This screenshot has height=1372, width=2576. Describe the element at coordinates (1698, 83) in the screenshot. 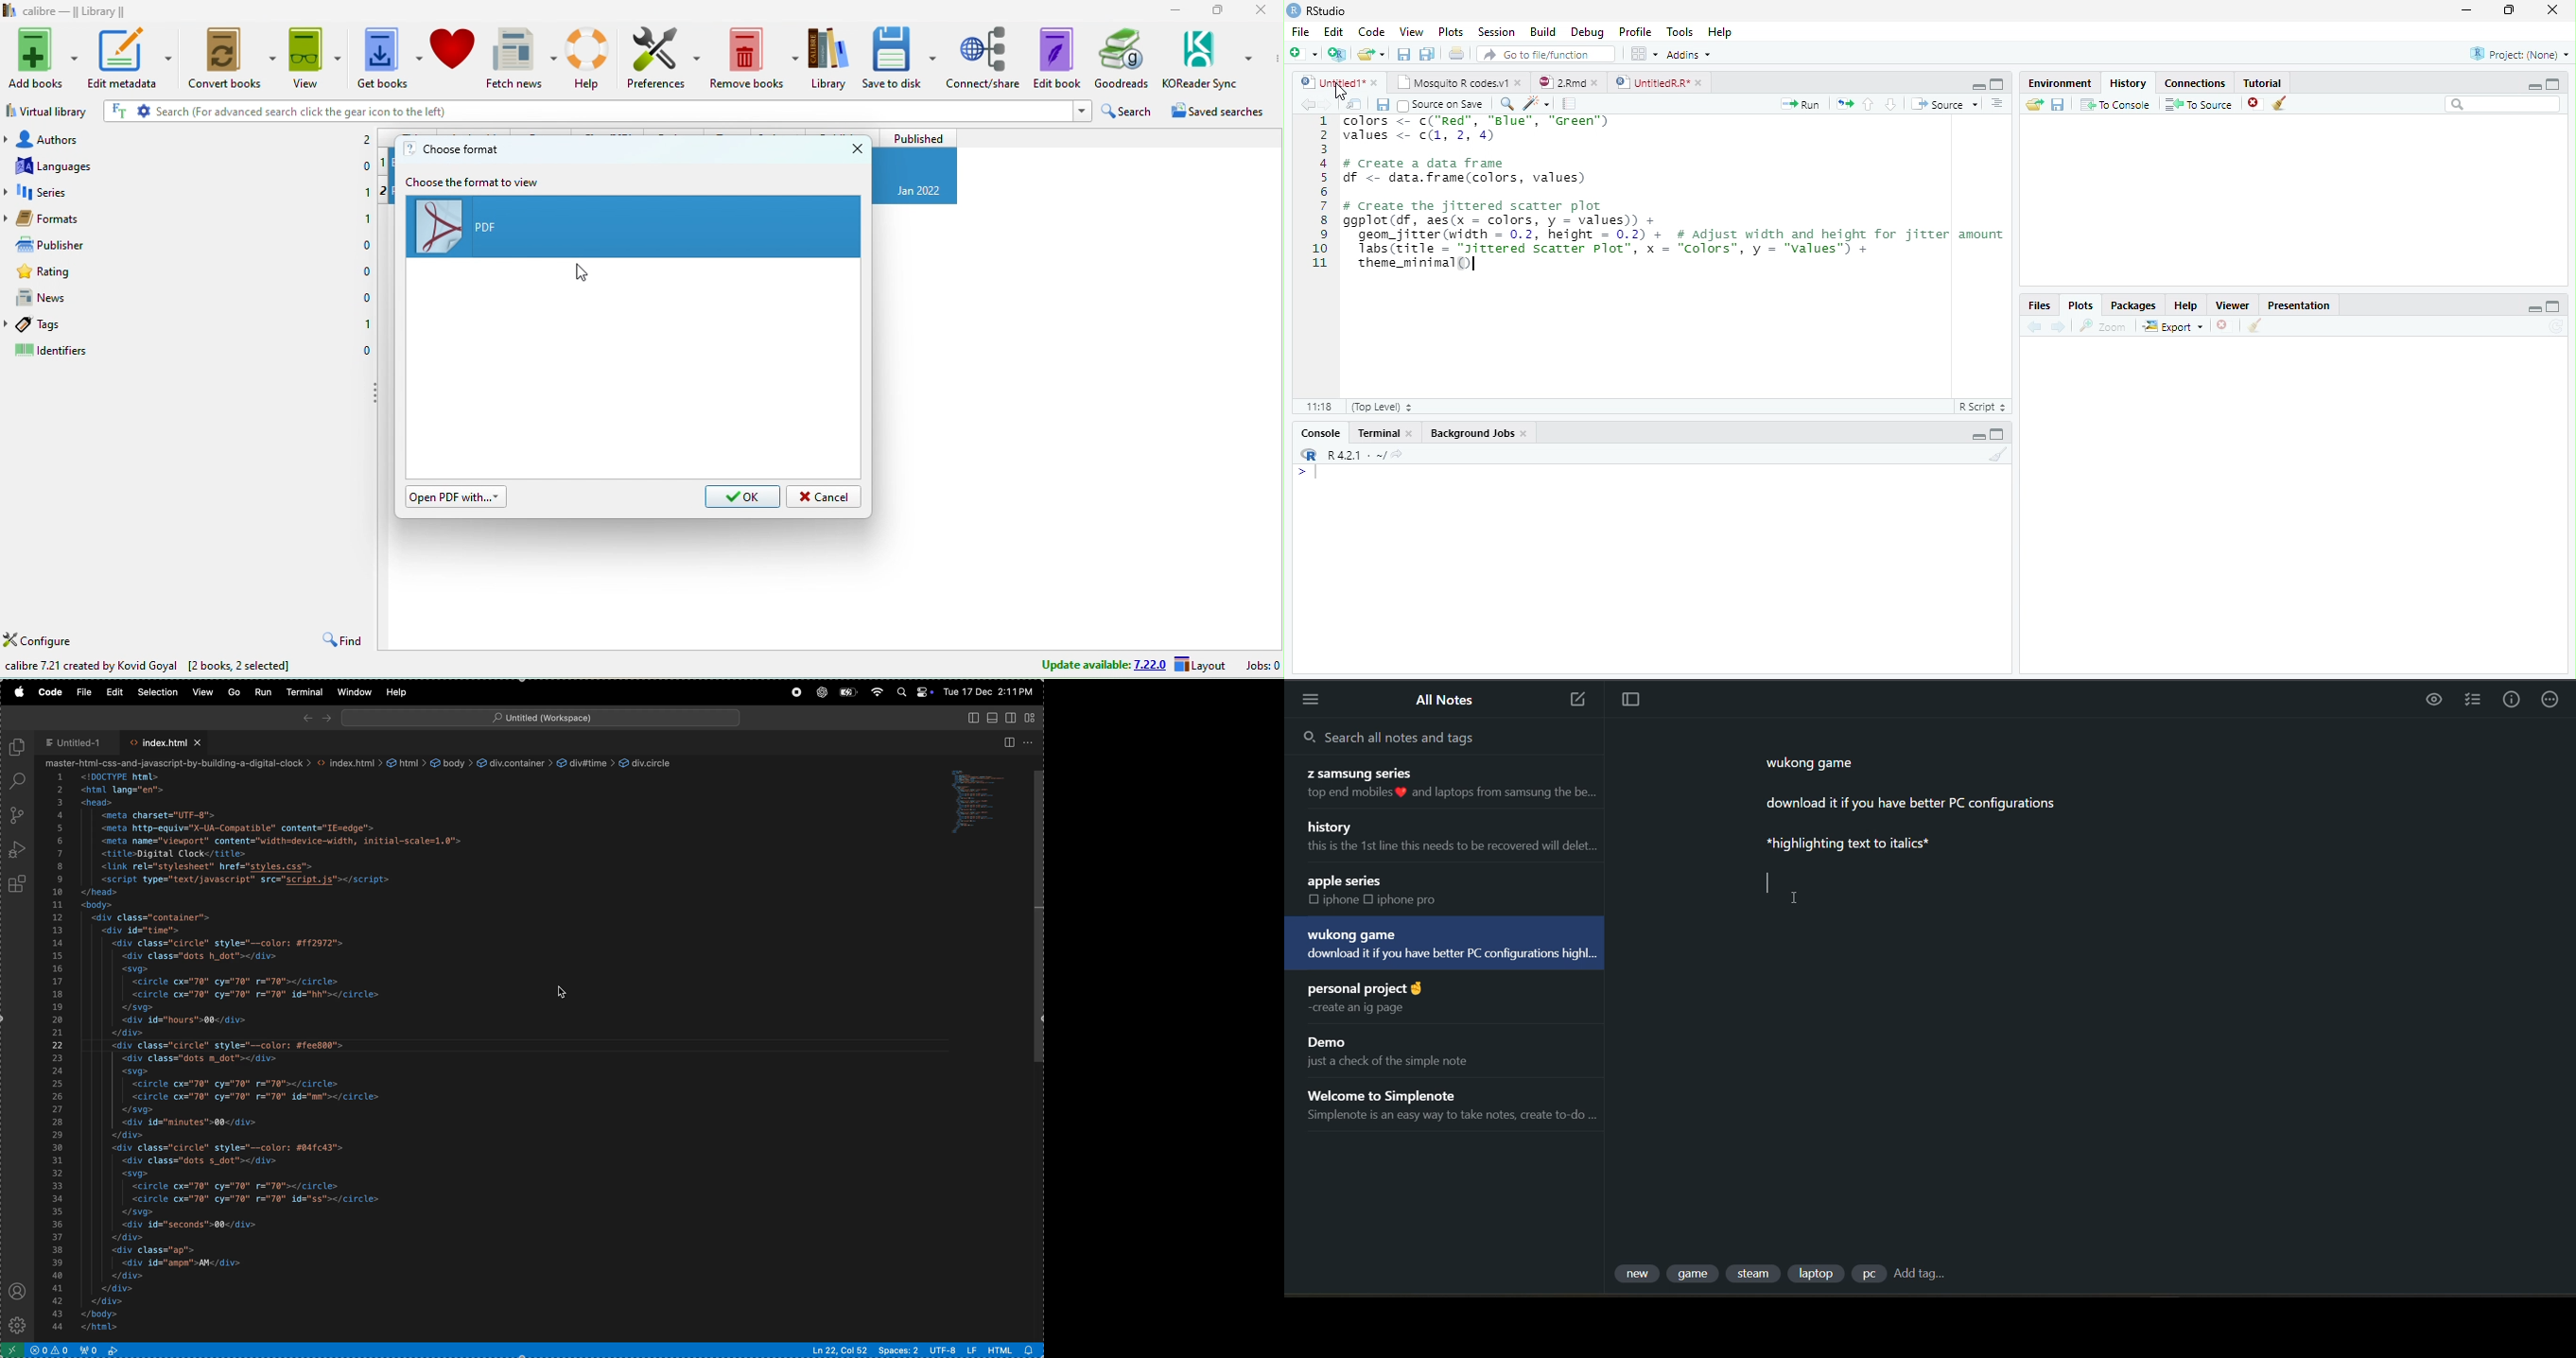

I see `close` at that location.